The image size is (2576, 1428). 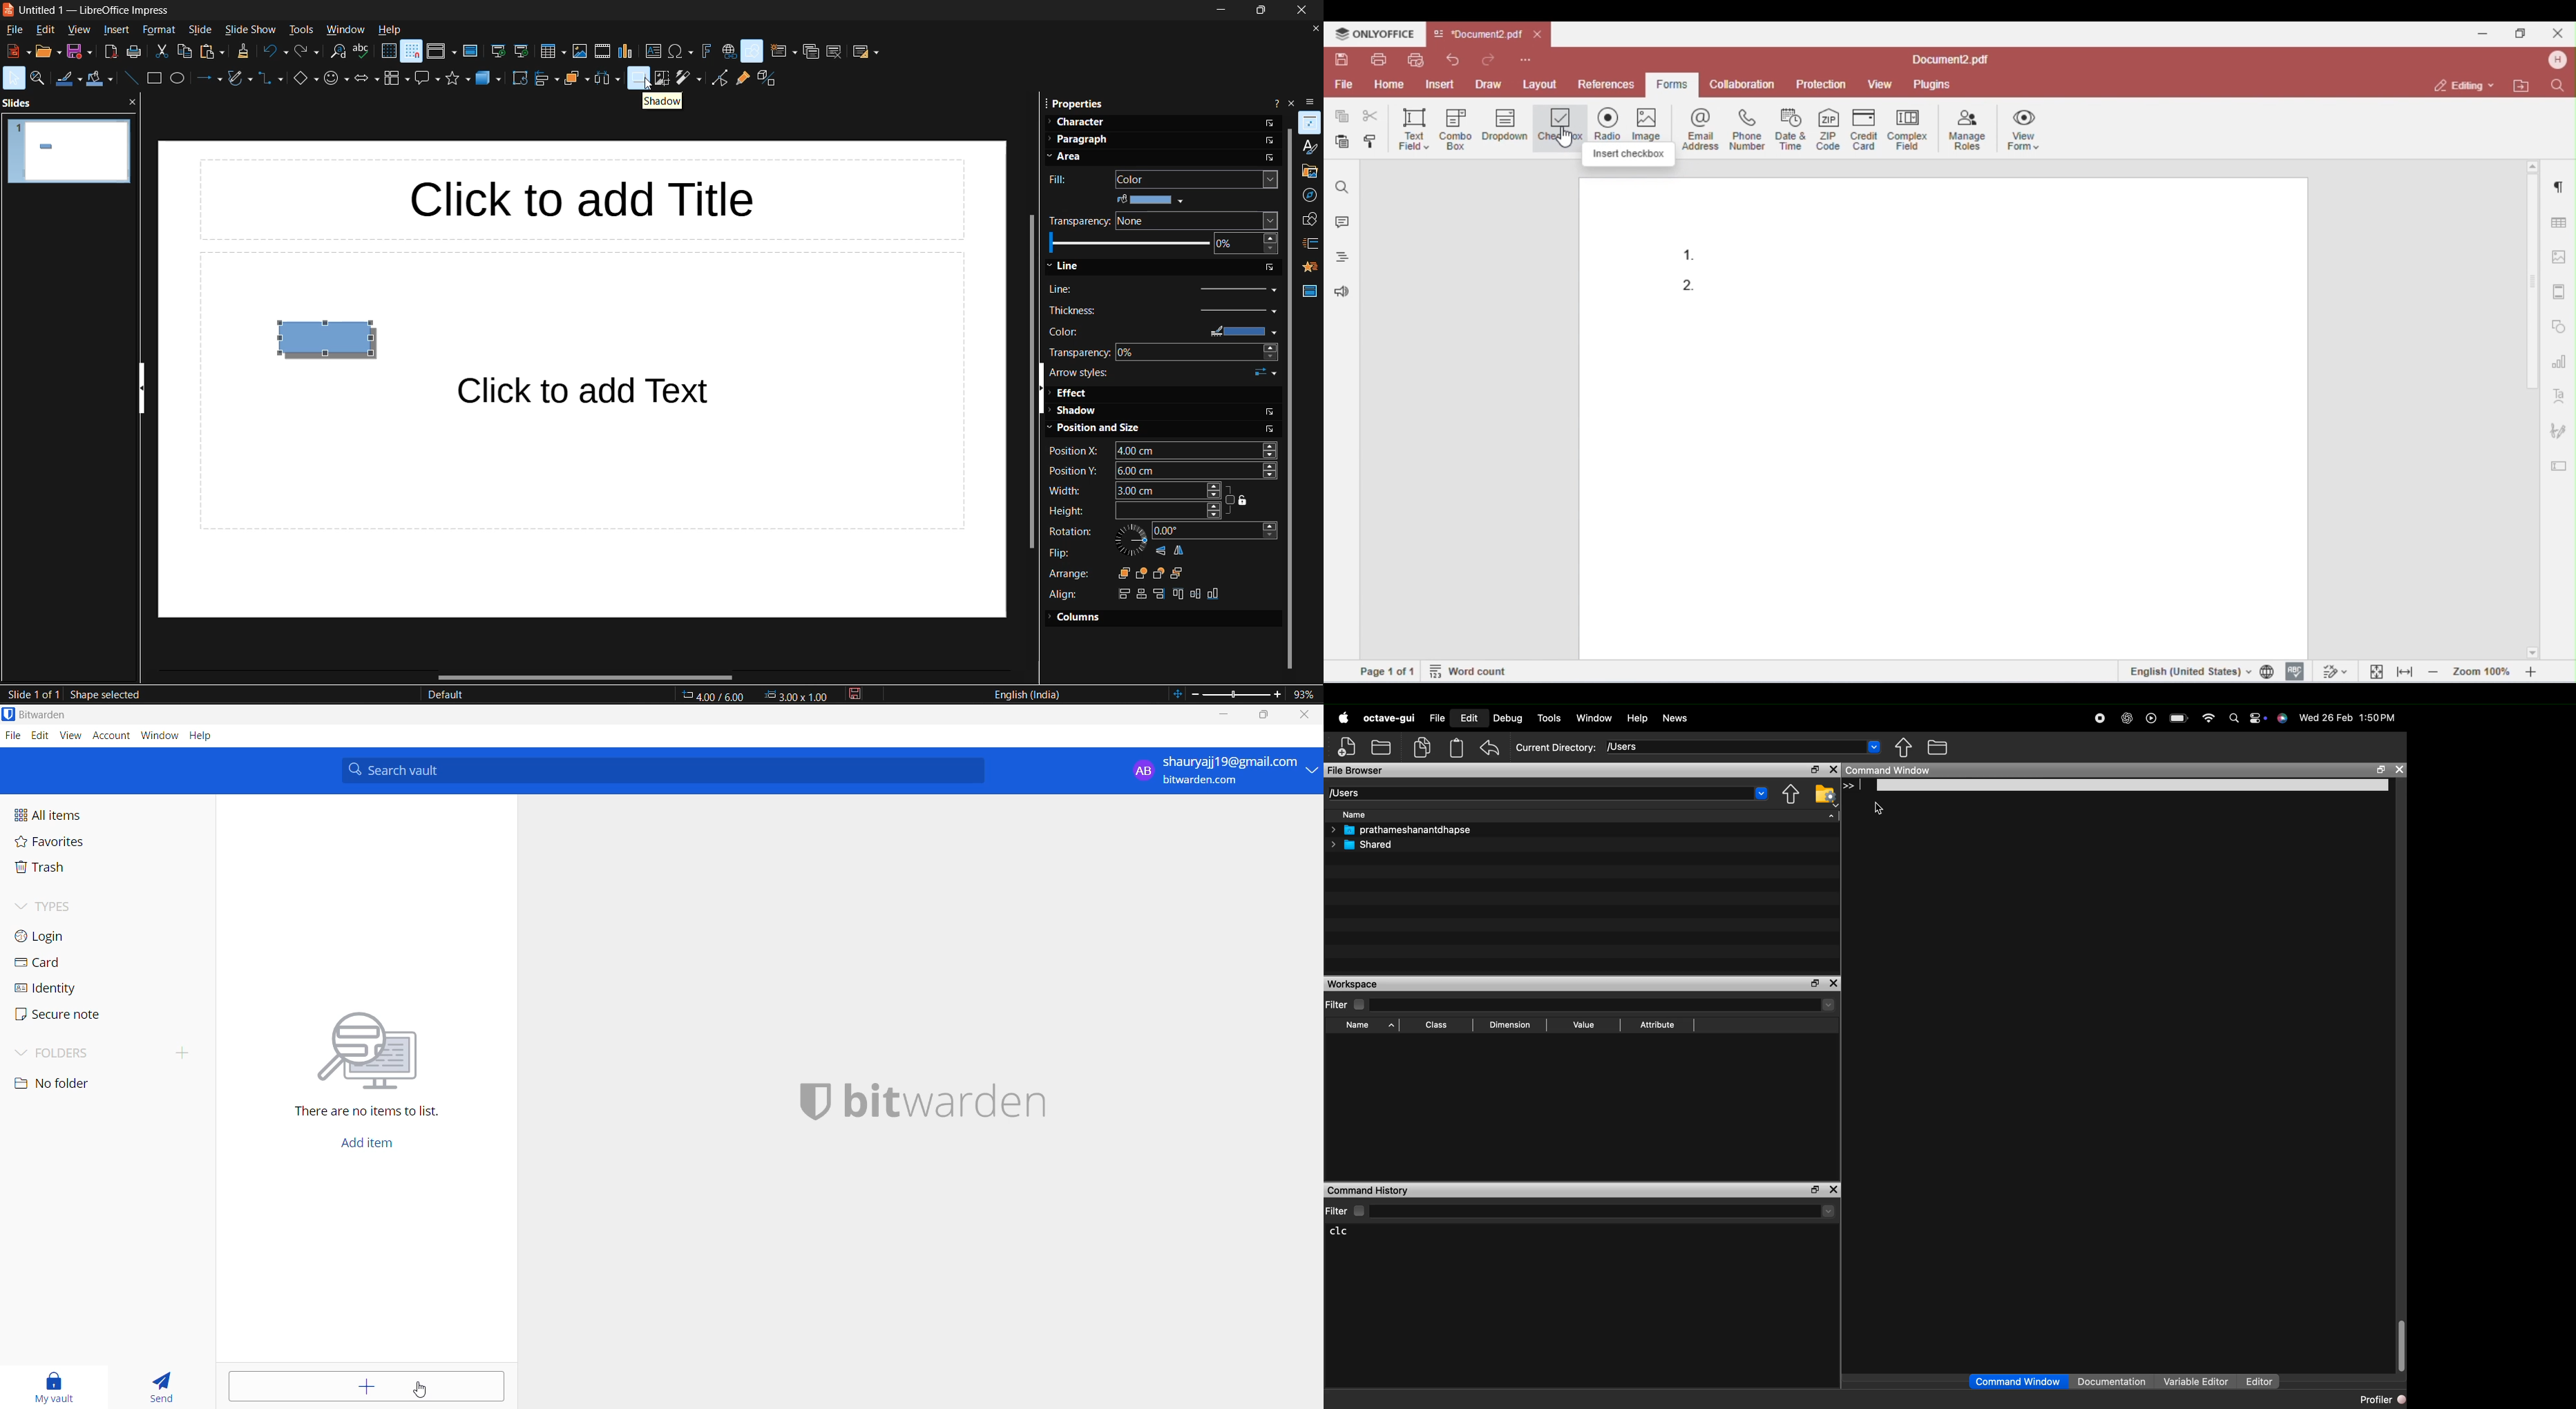 I want to click on gallery, so click(x=1308, y=170).